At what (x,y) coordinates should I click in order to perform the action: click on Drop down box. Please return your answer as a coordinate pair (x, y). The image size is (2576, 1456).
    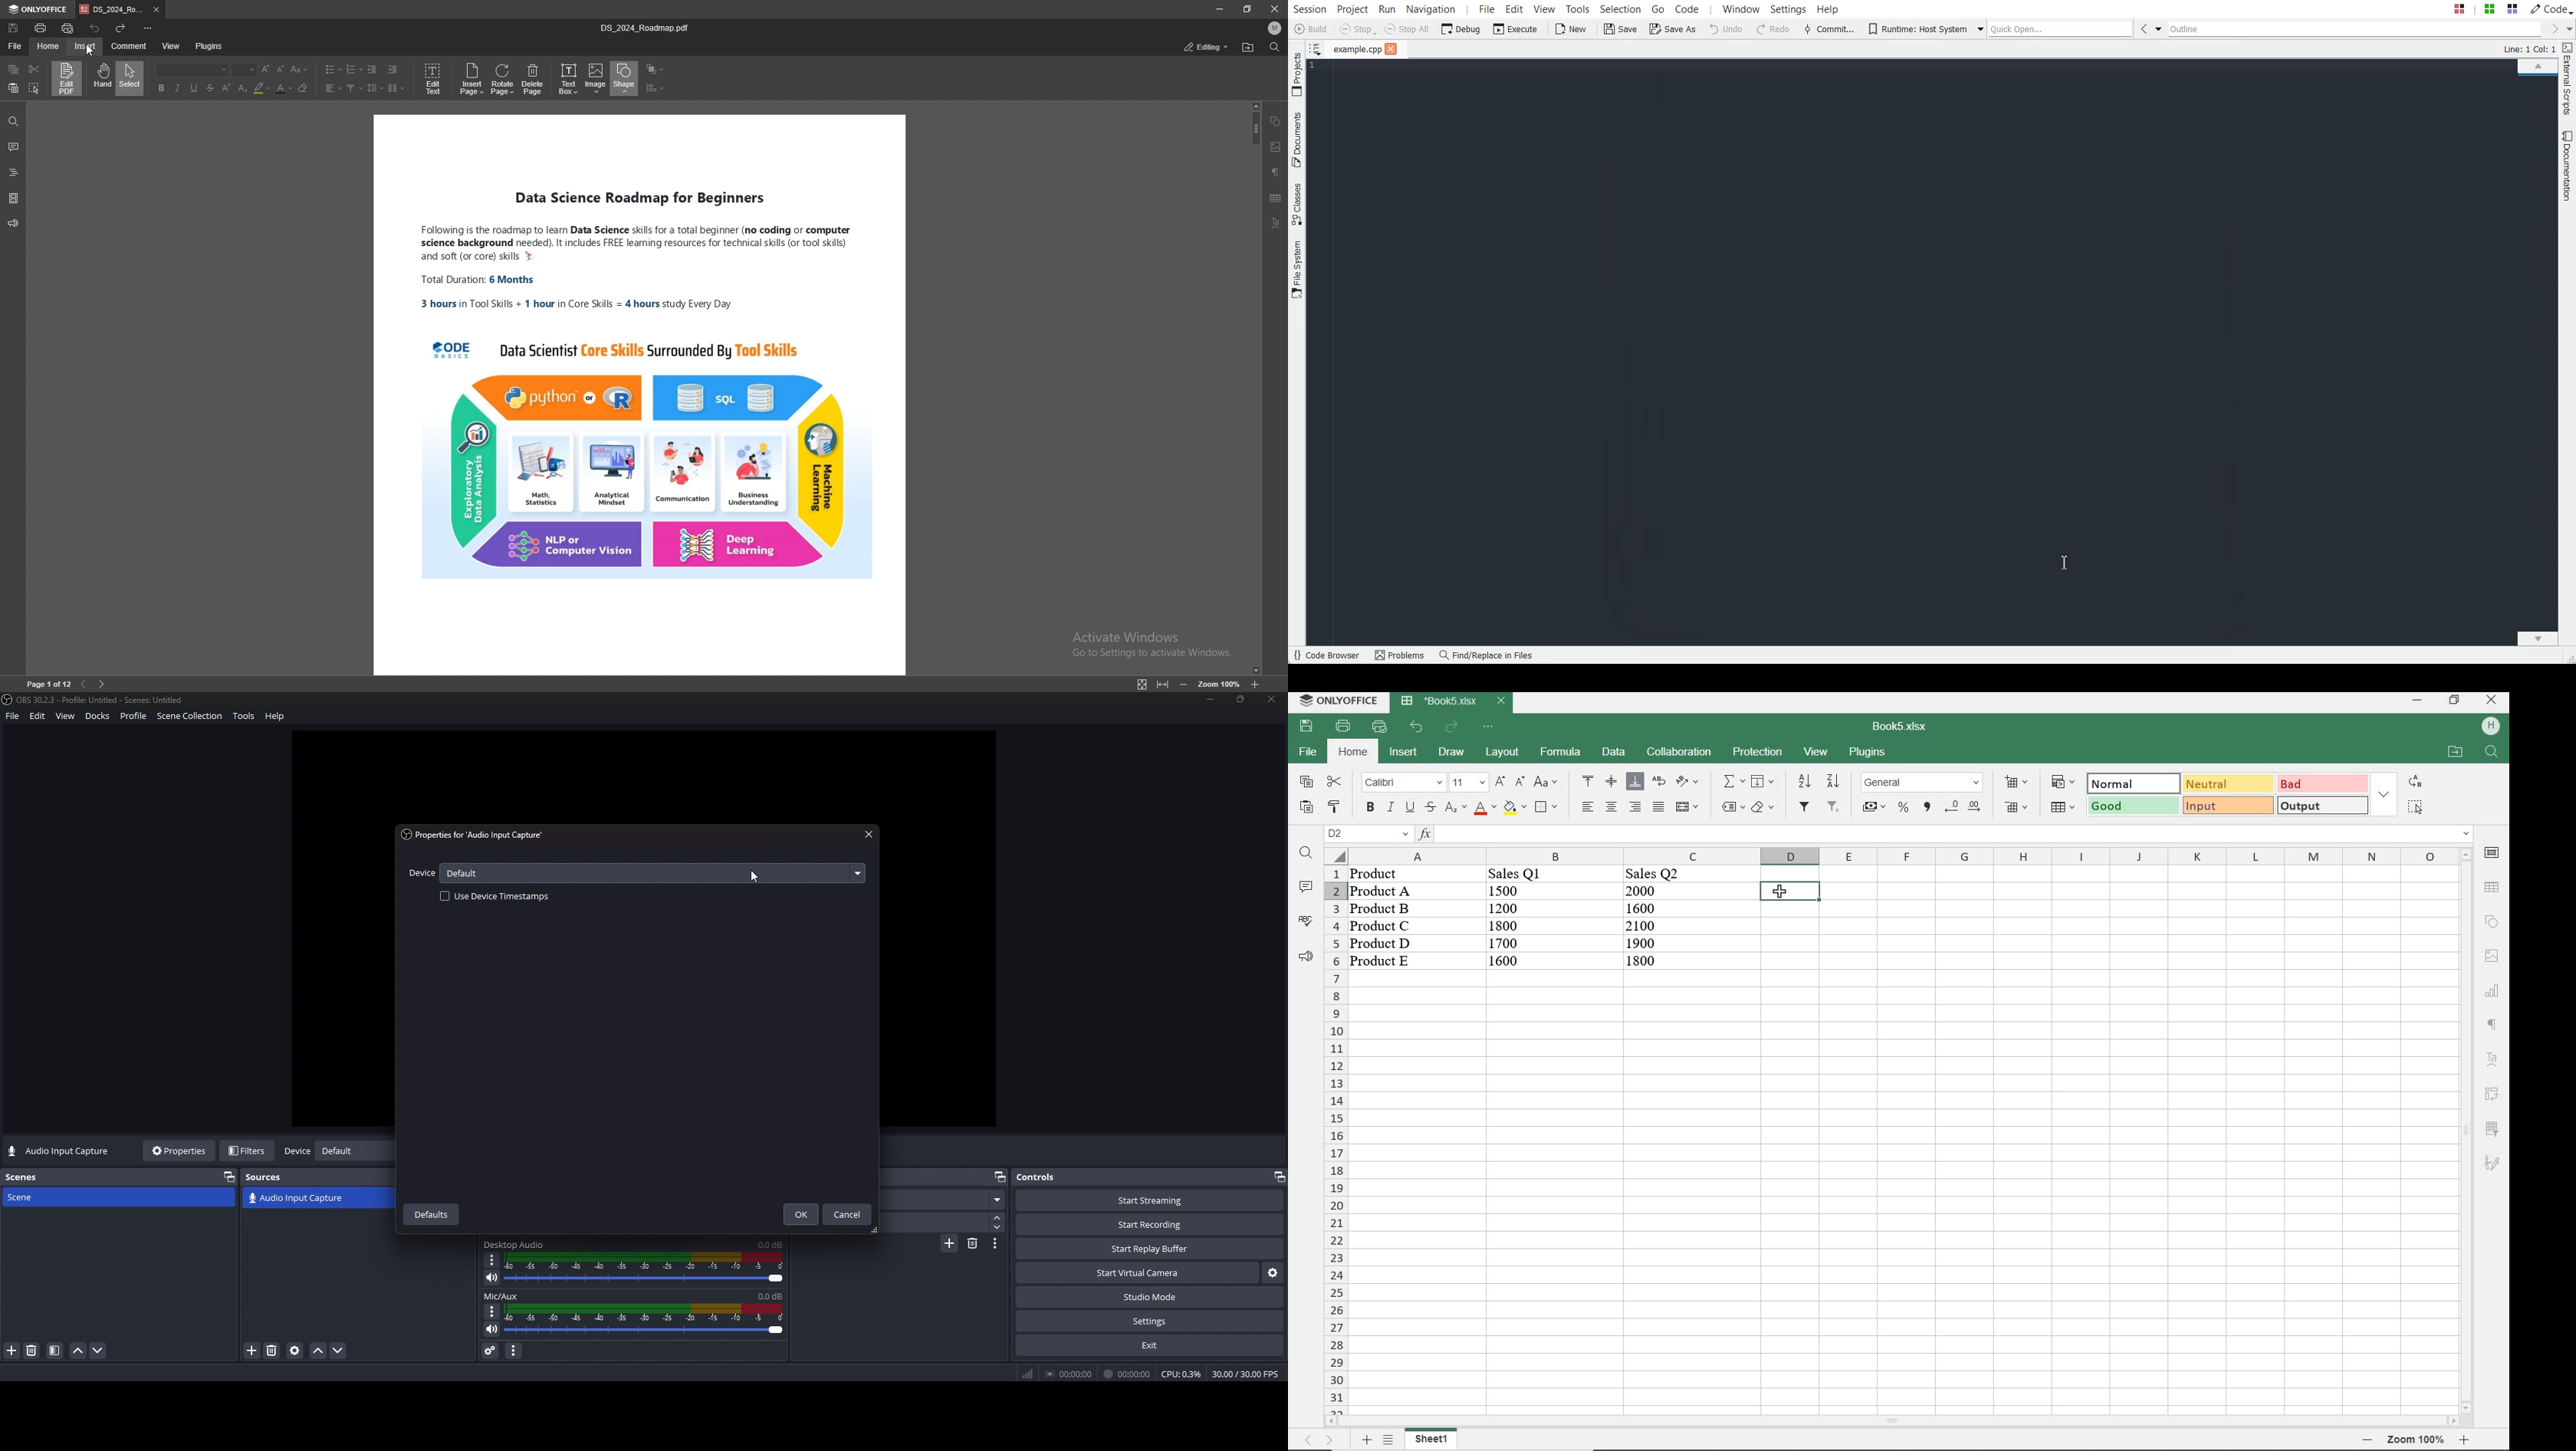
    Looking at the image, I should click on (1978, 28).